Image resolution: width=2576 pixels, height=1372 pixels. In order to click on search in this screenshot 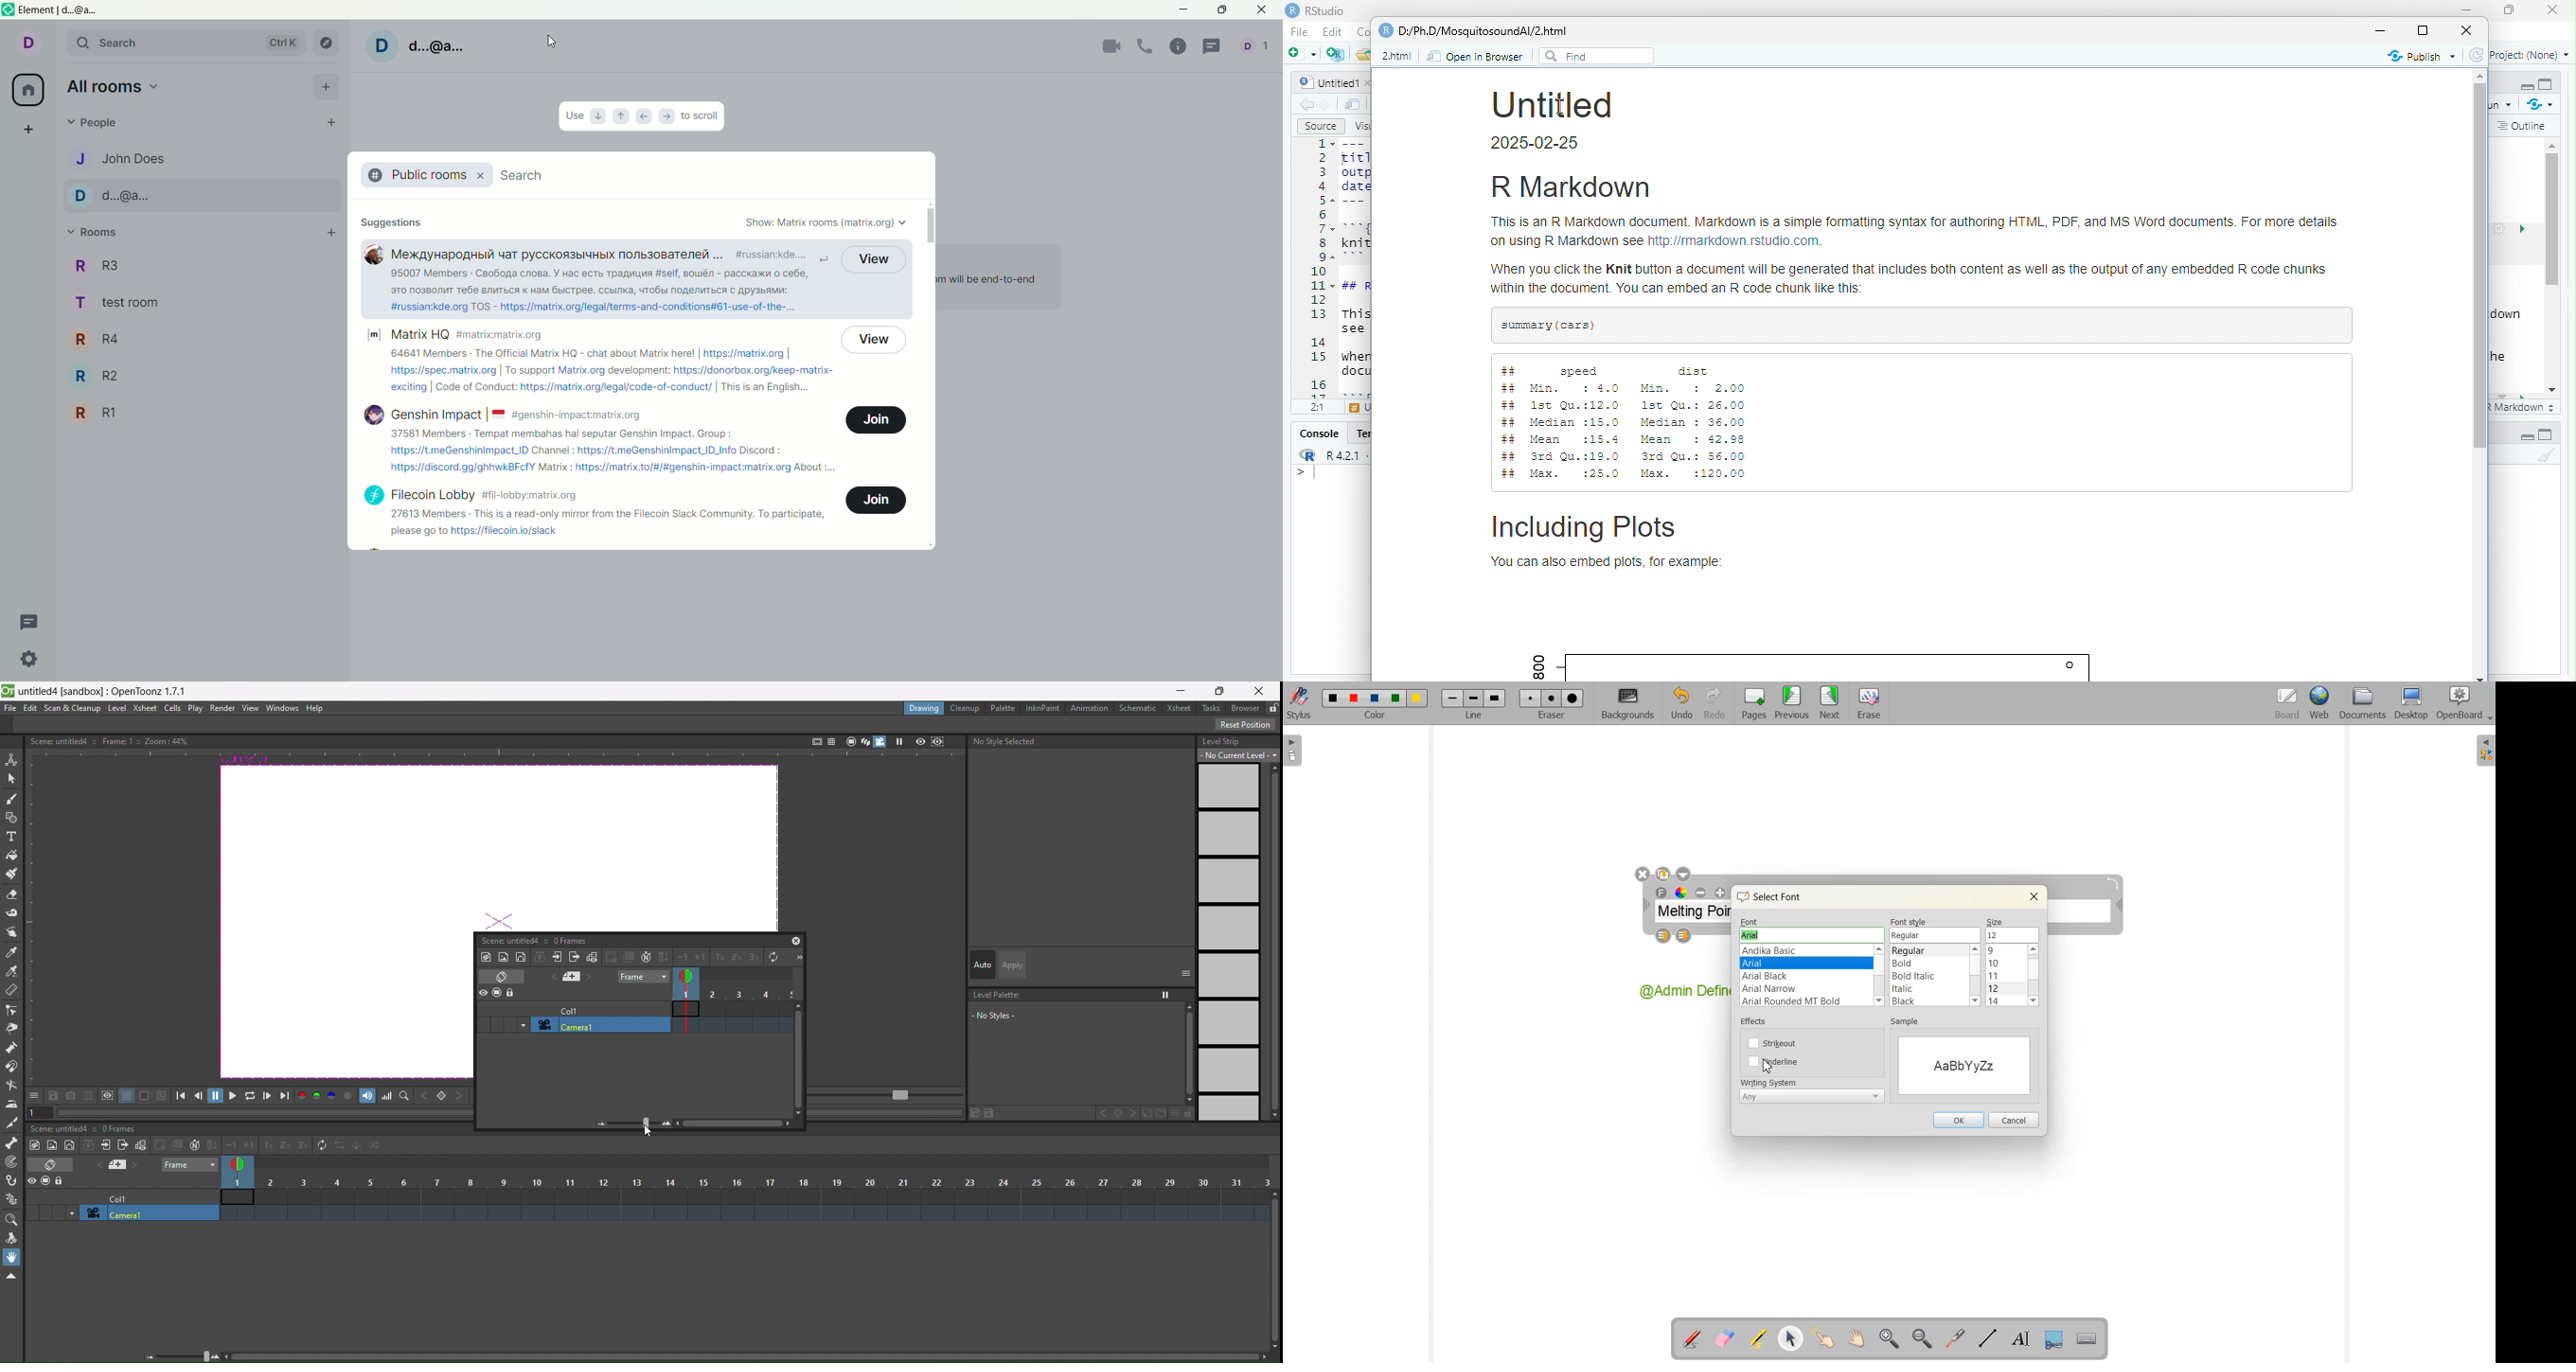, I will do `click(527, 174)`.